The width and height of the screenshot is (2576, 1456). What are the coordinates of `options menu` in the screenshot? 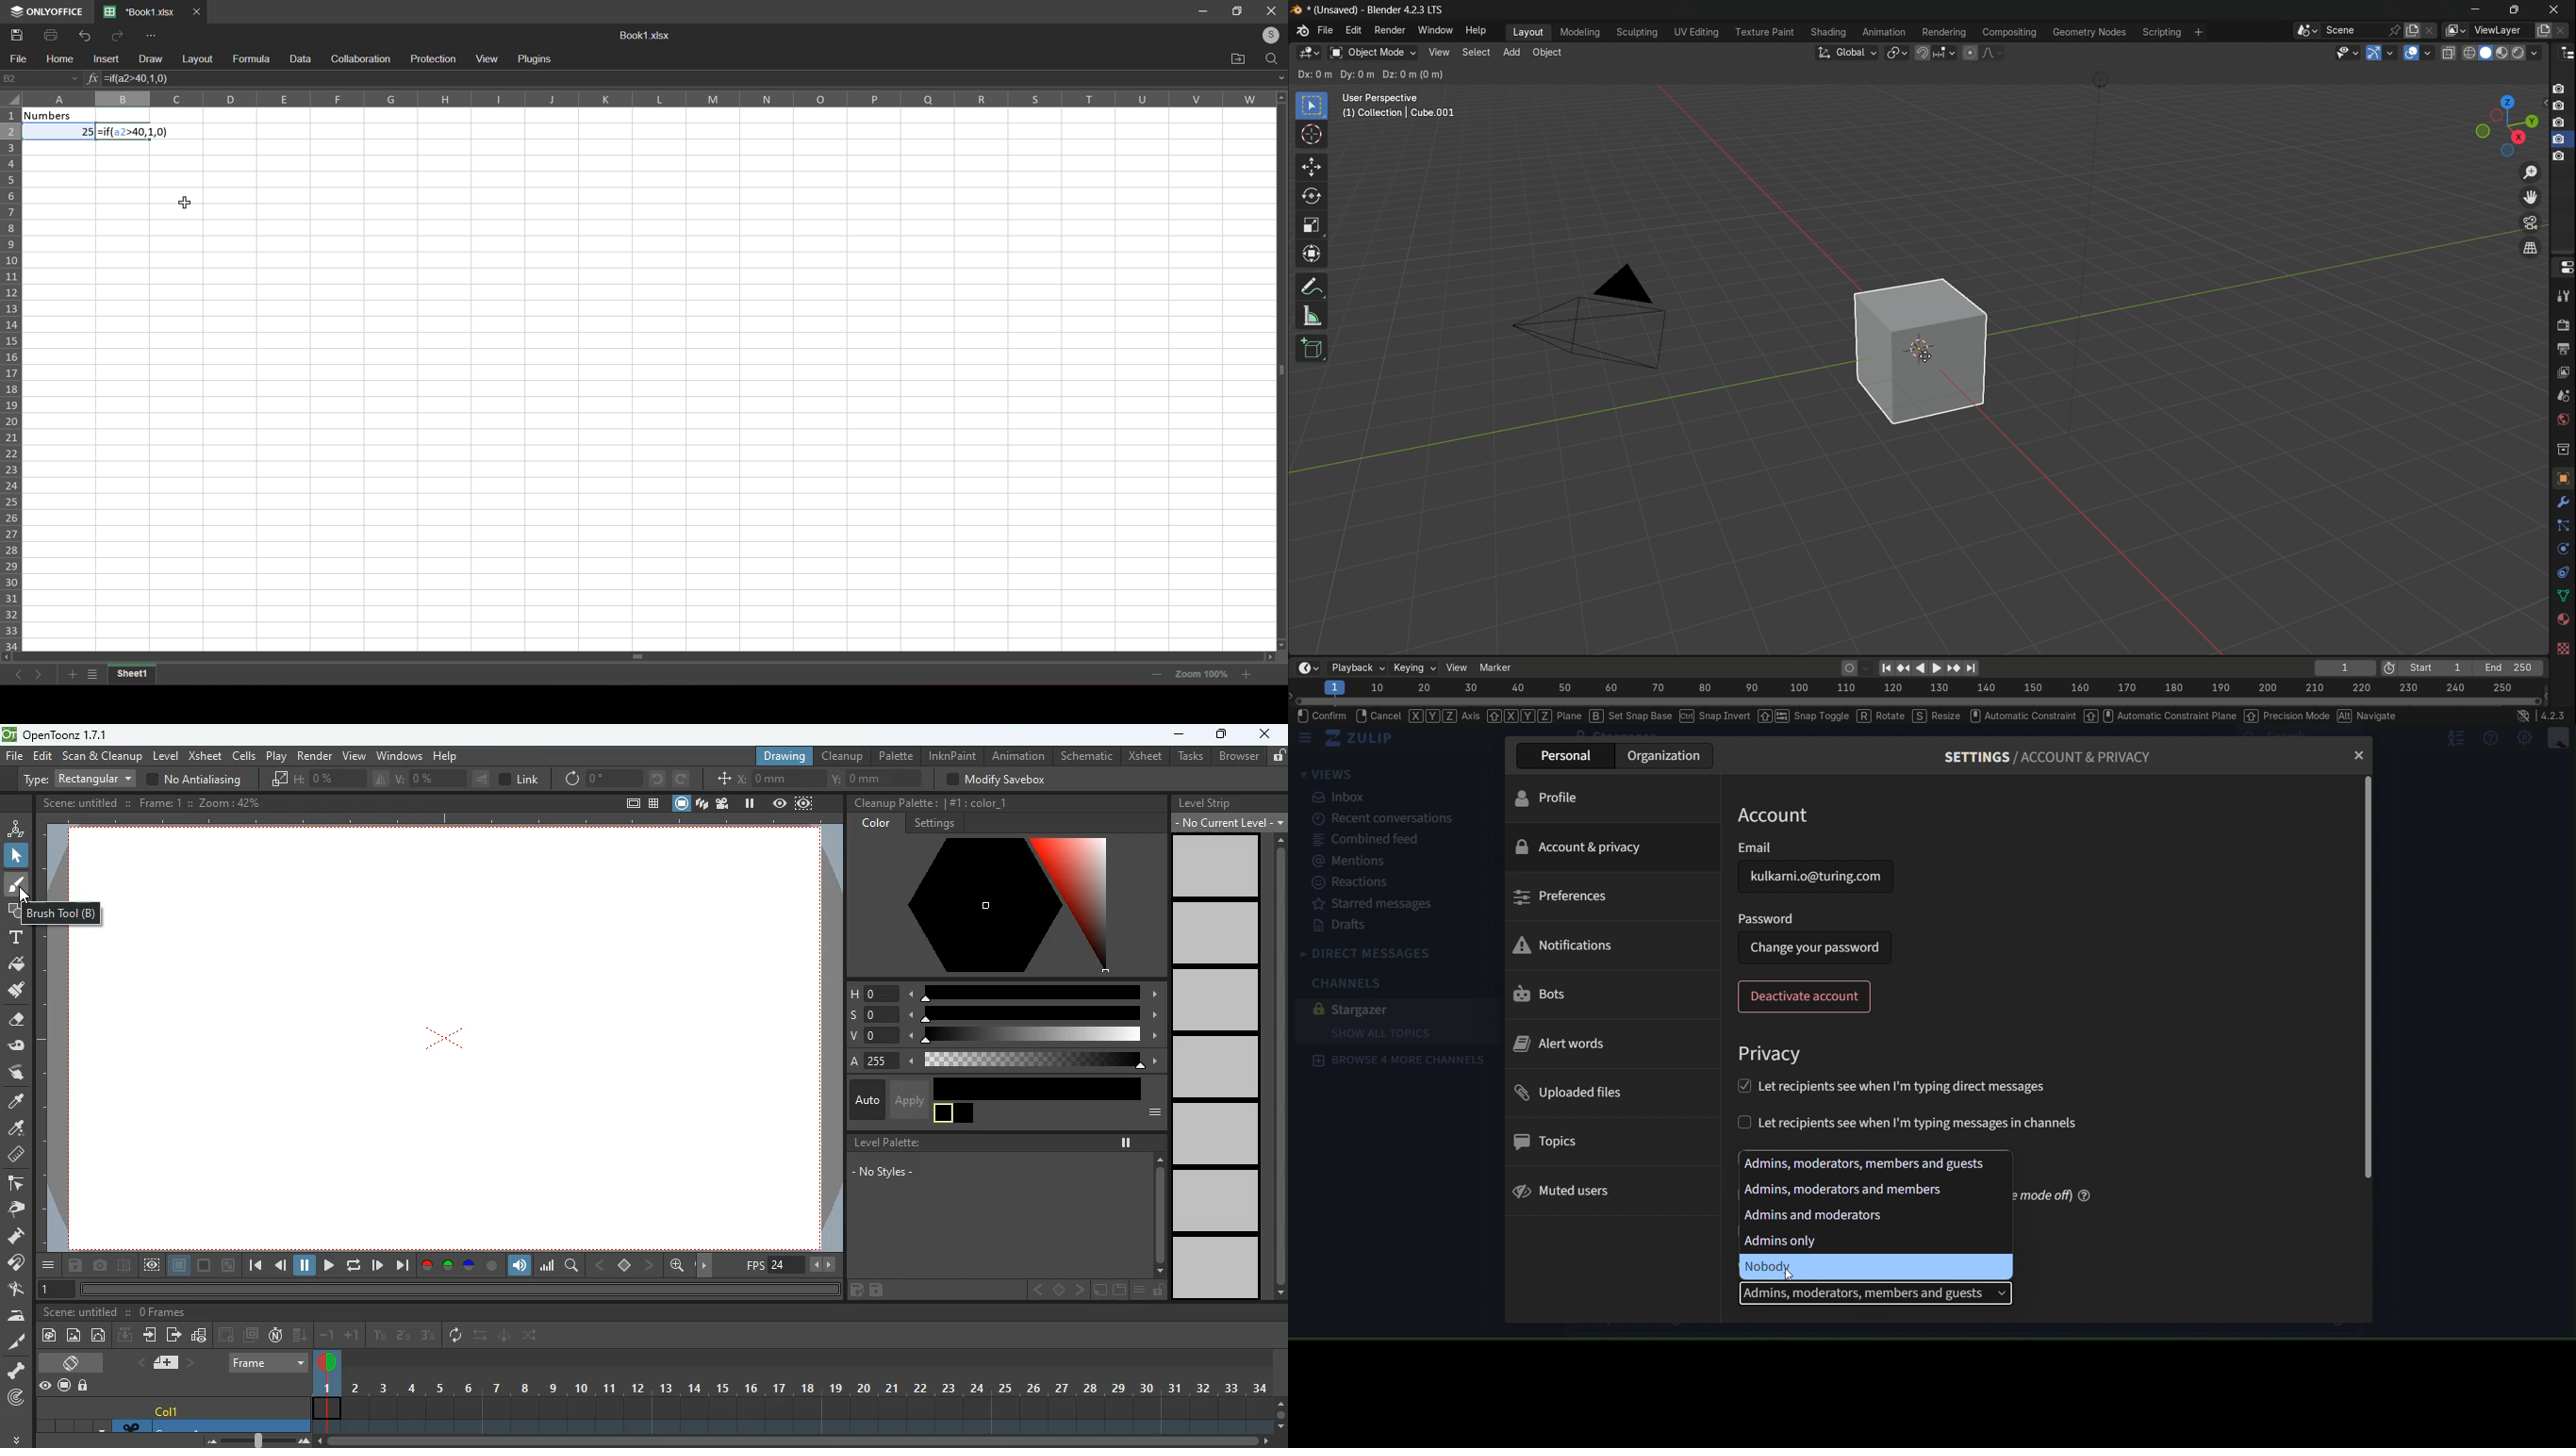 It's located at (2516, 74).